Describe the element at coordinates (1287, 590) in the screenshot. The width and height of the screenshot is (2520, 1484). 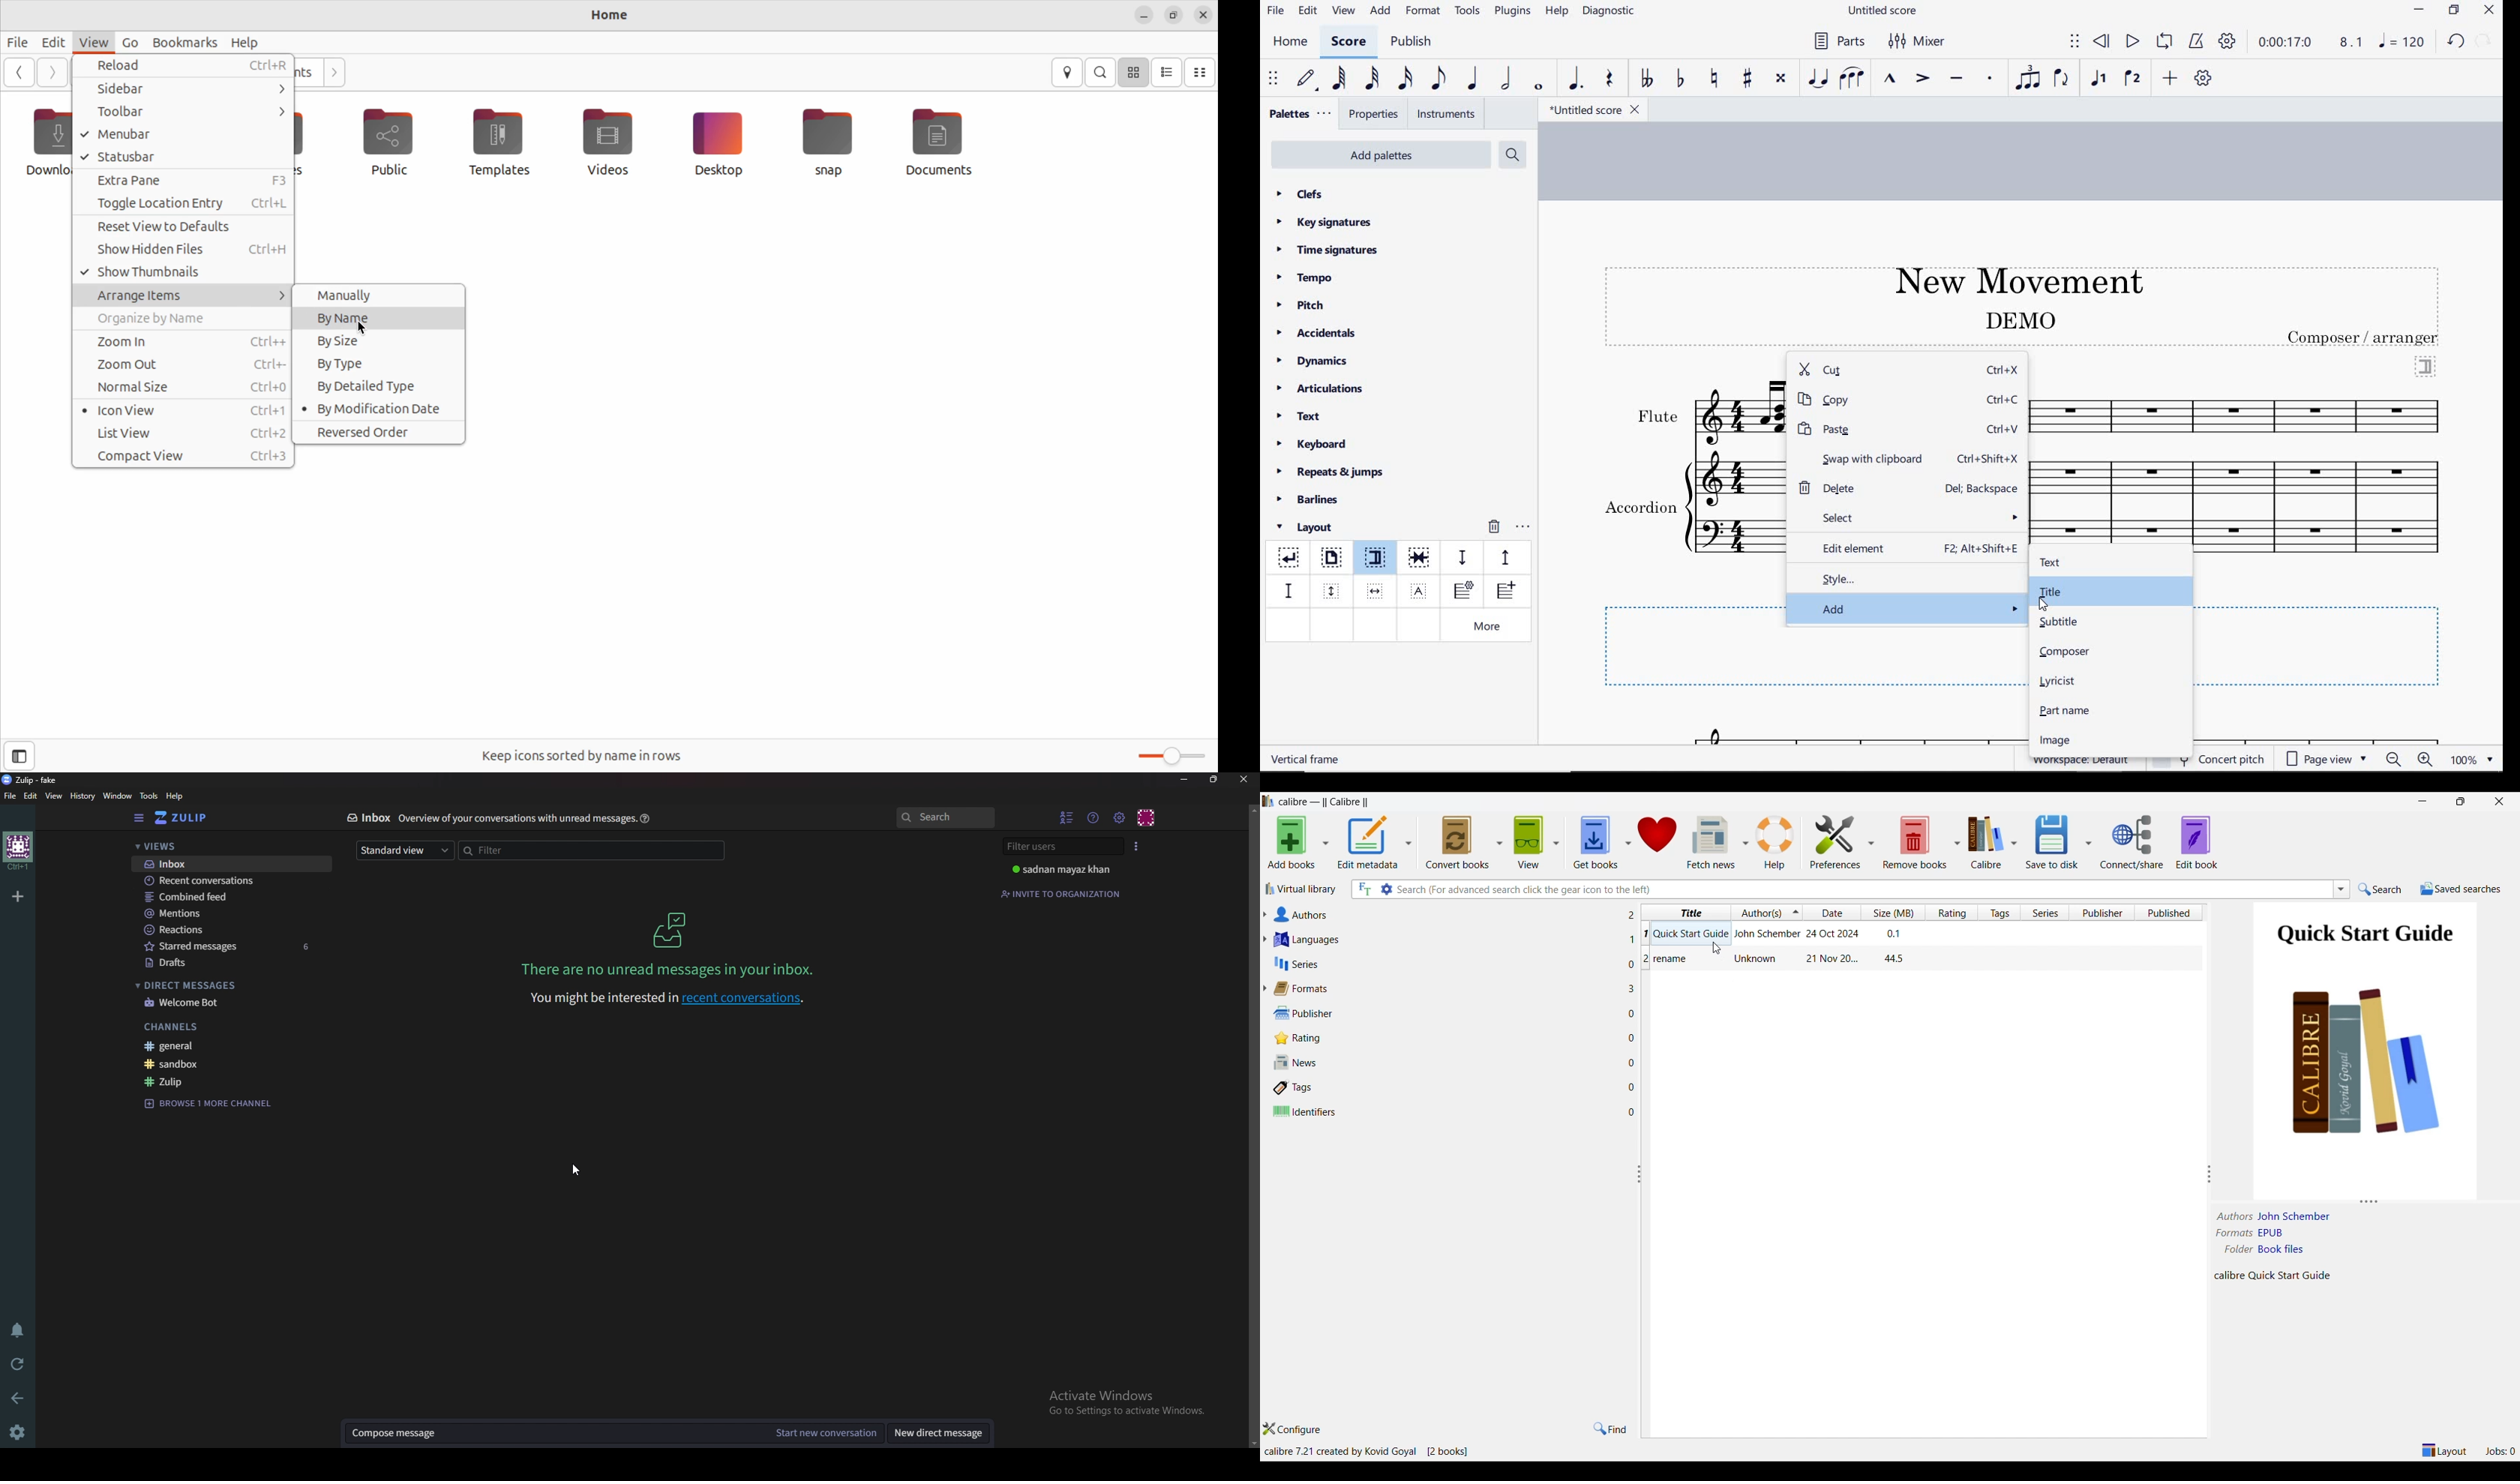
I see `staff spacer fixed down` at that location.